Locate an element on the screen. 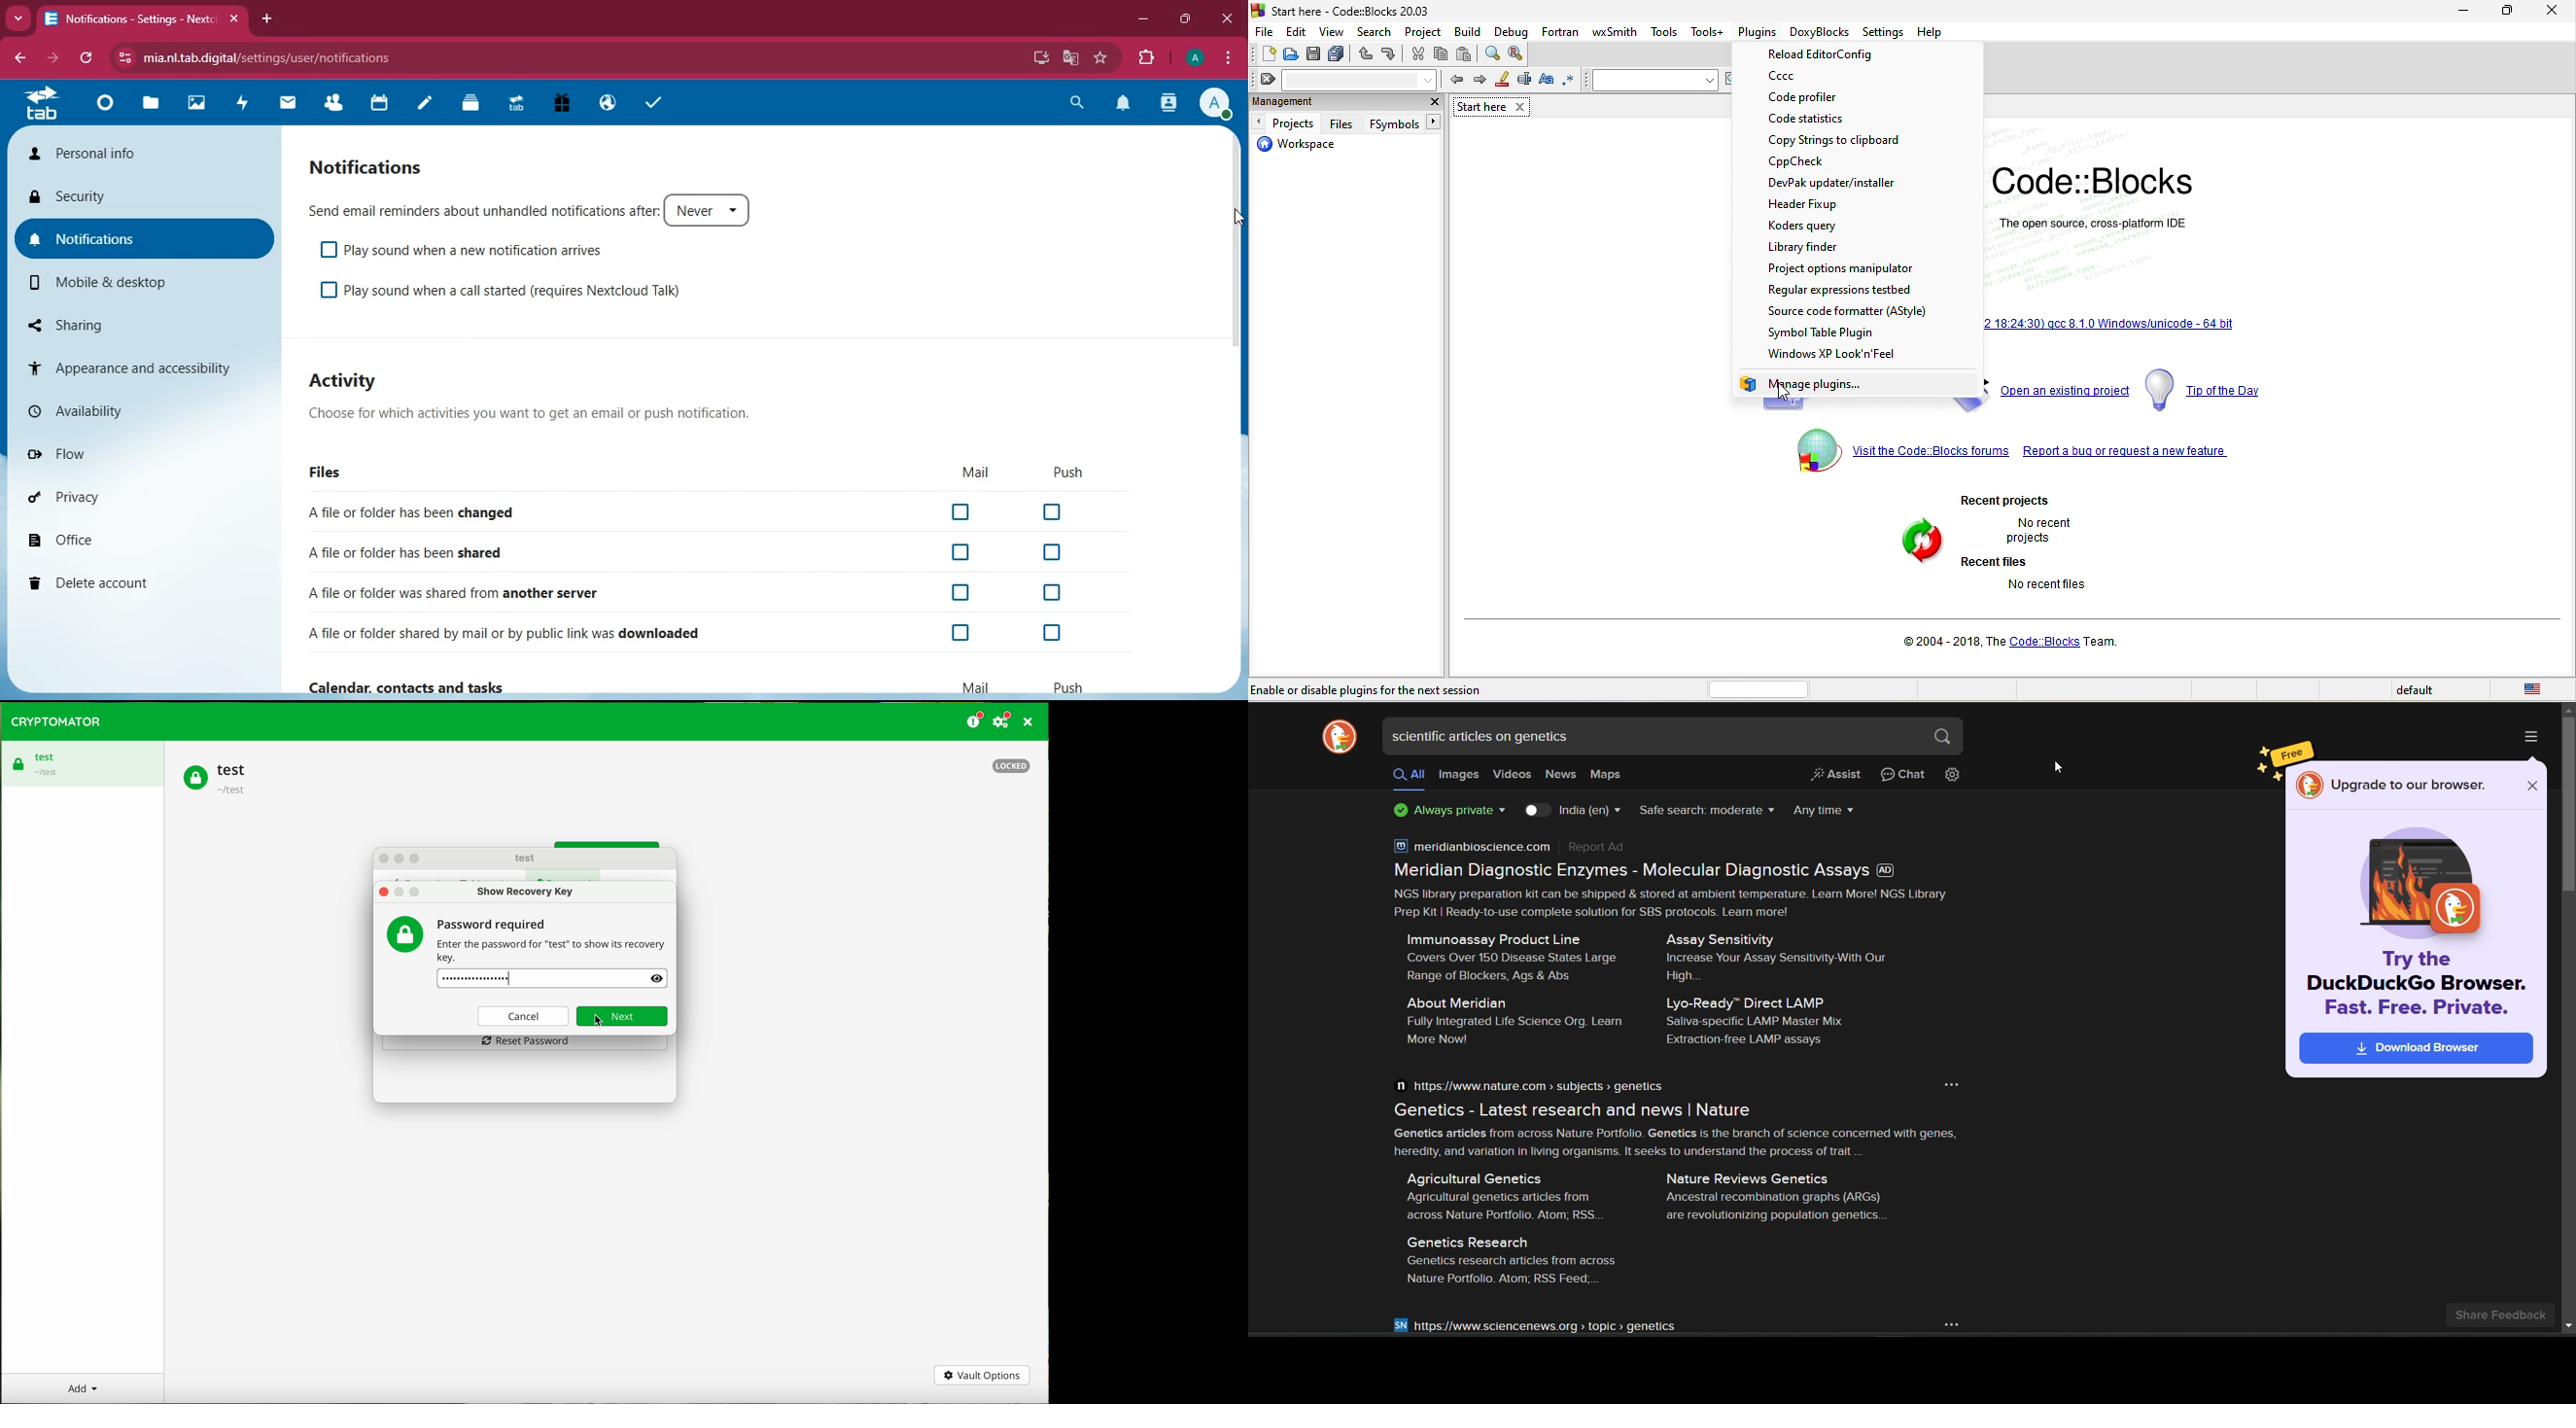 This screenshot has height=1428, width=2576. Free Trial is located at coordinates (560, 104).